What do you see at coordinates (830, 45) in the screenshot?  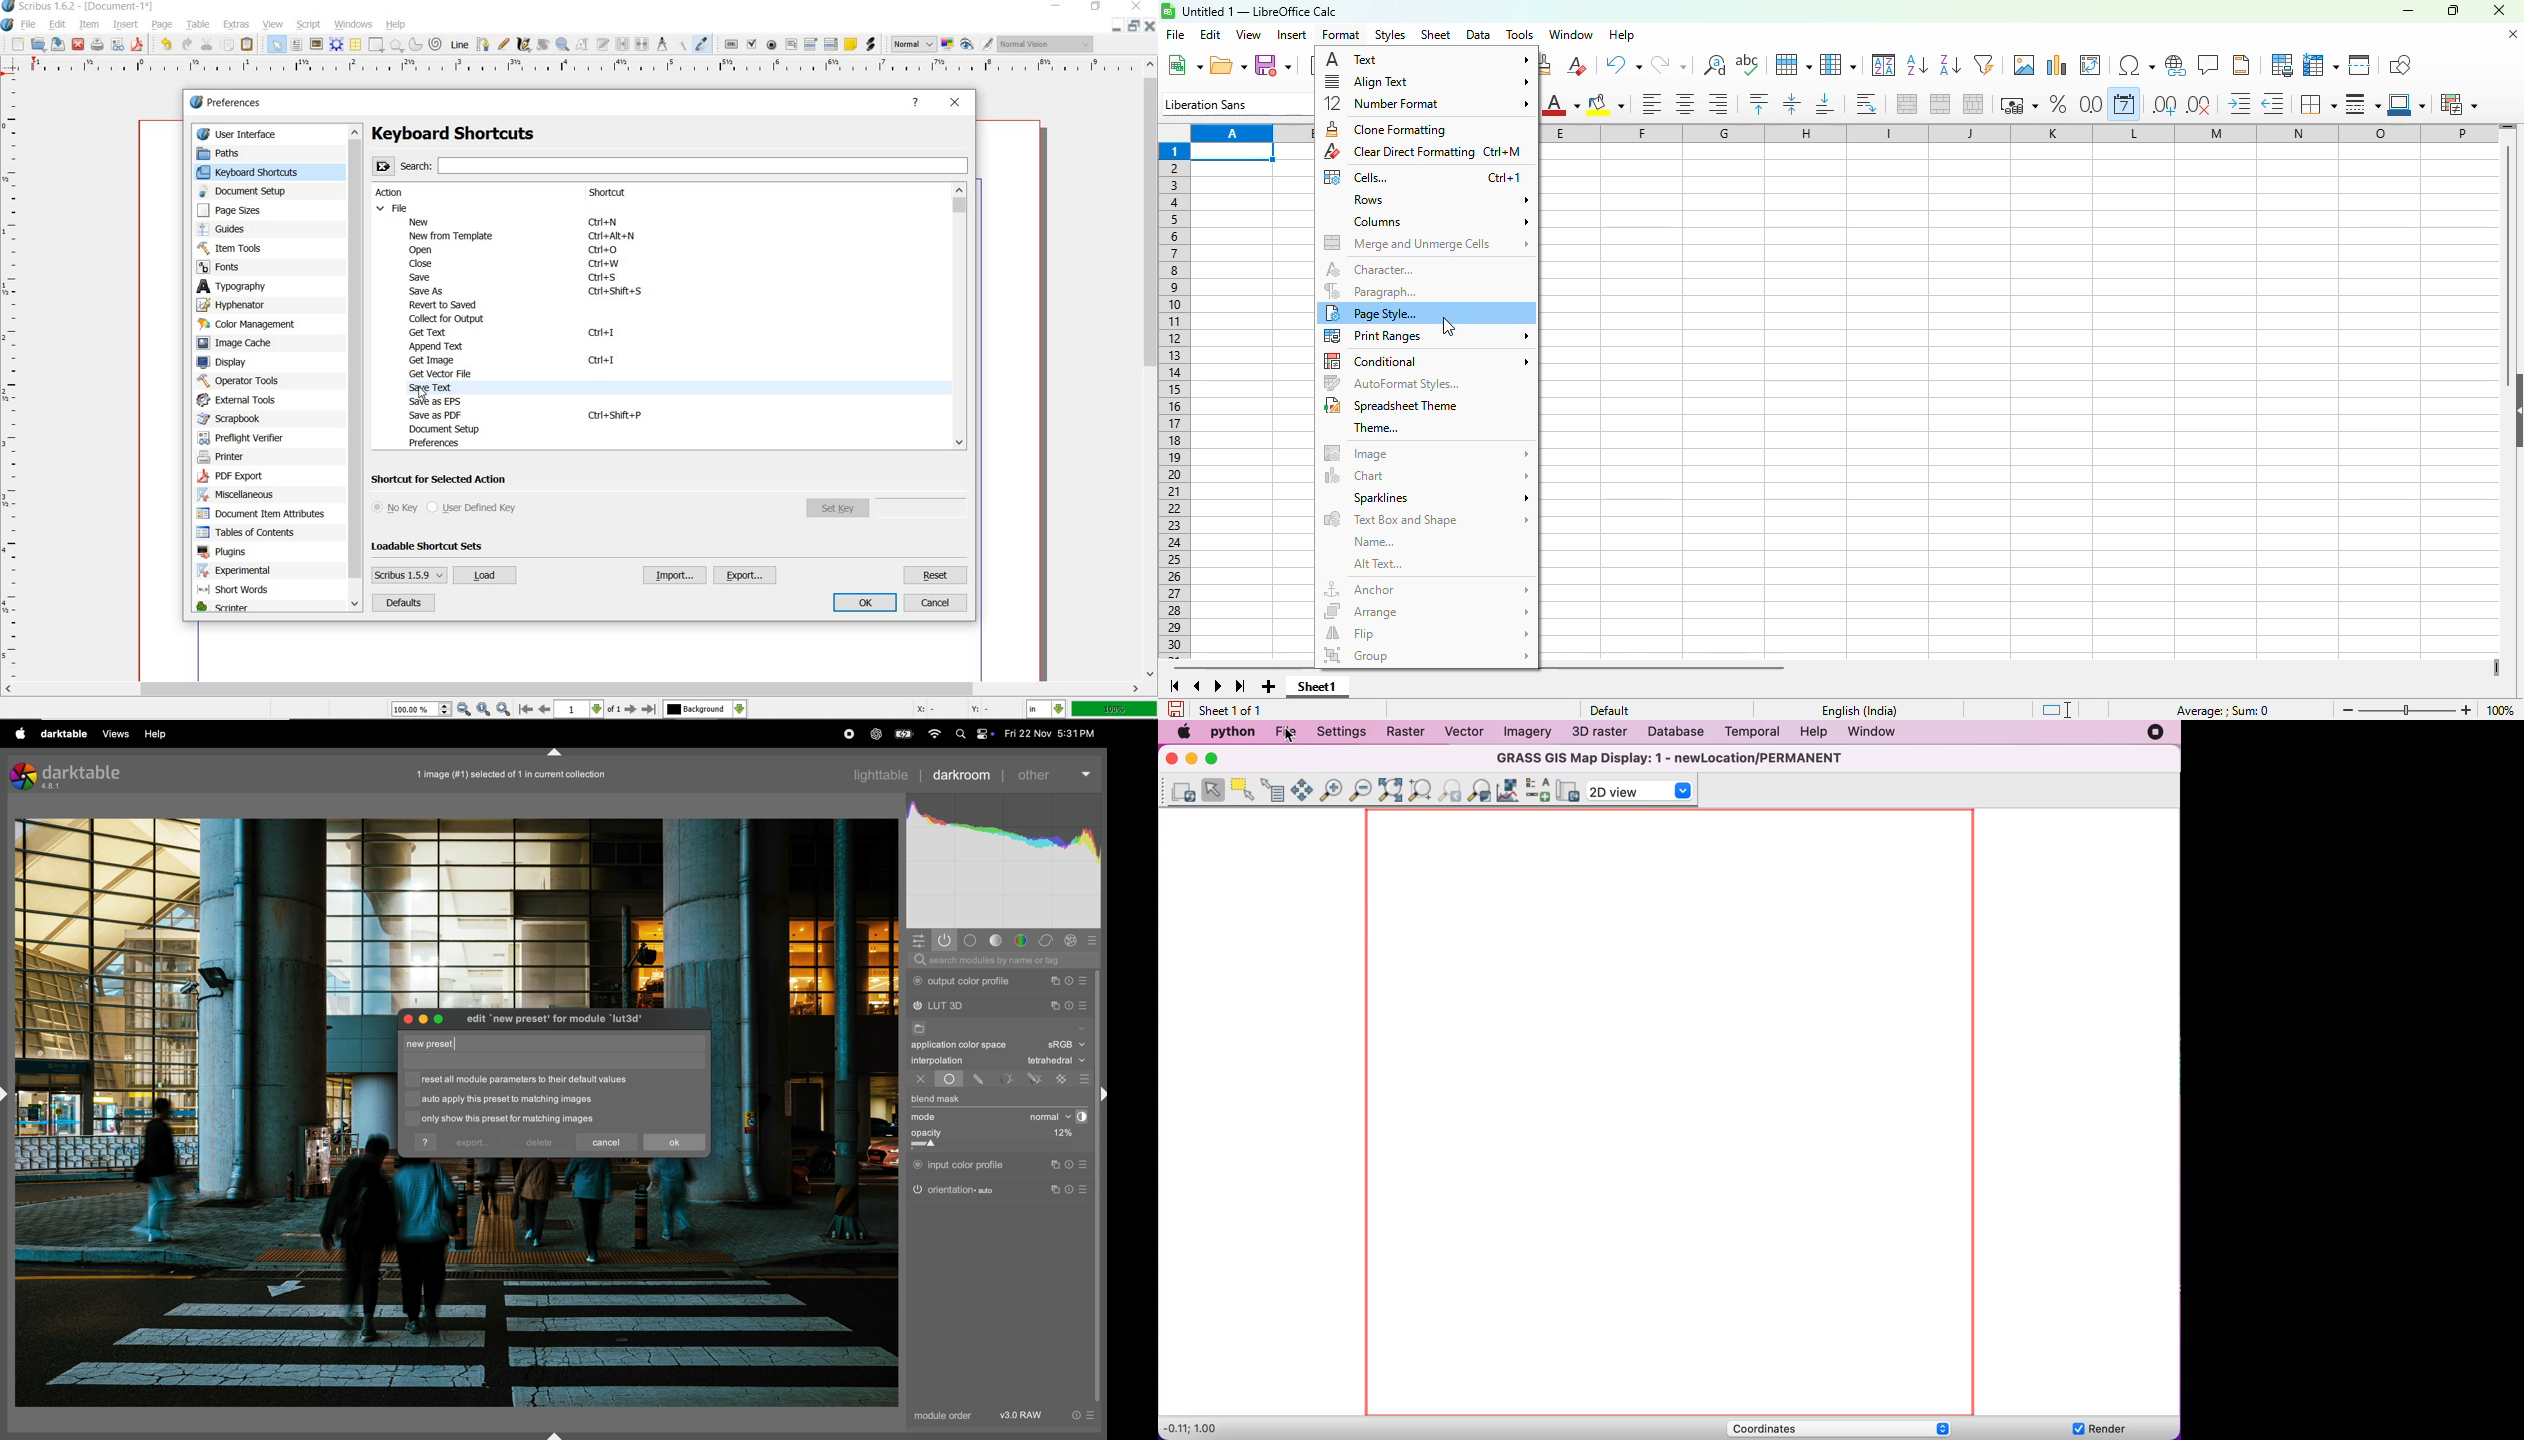 I see `pdf list box` at bounding box center [830, 45].